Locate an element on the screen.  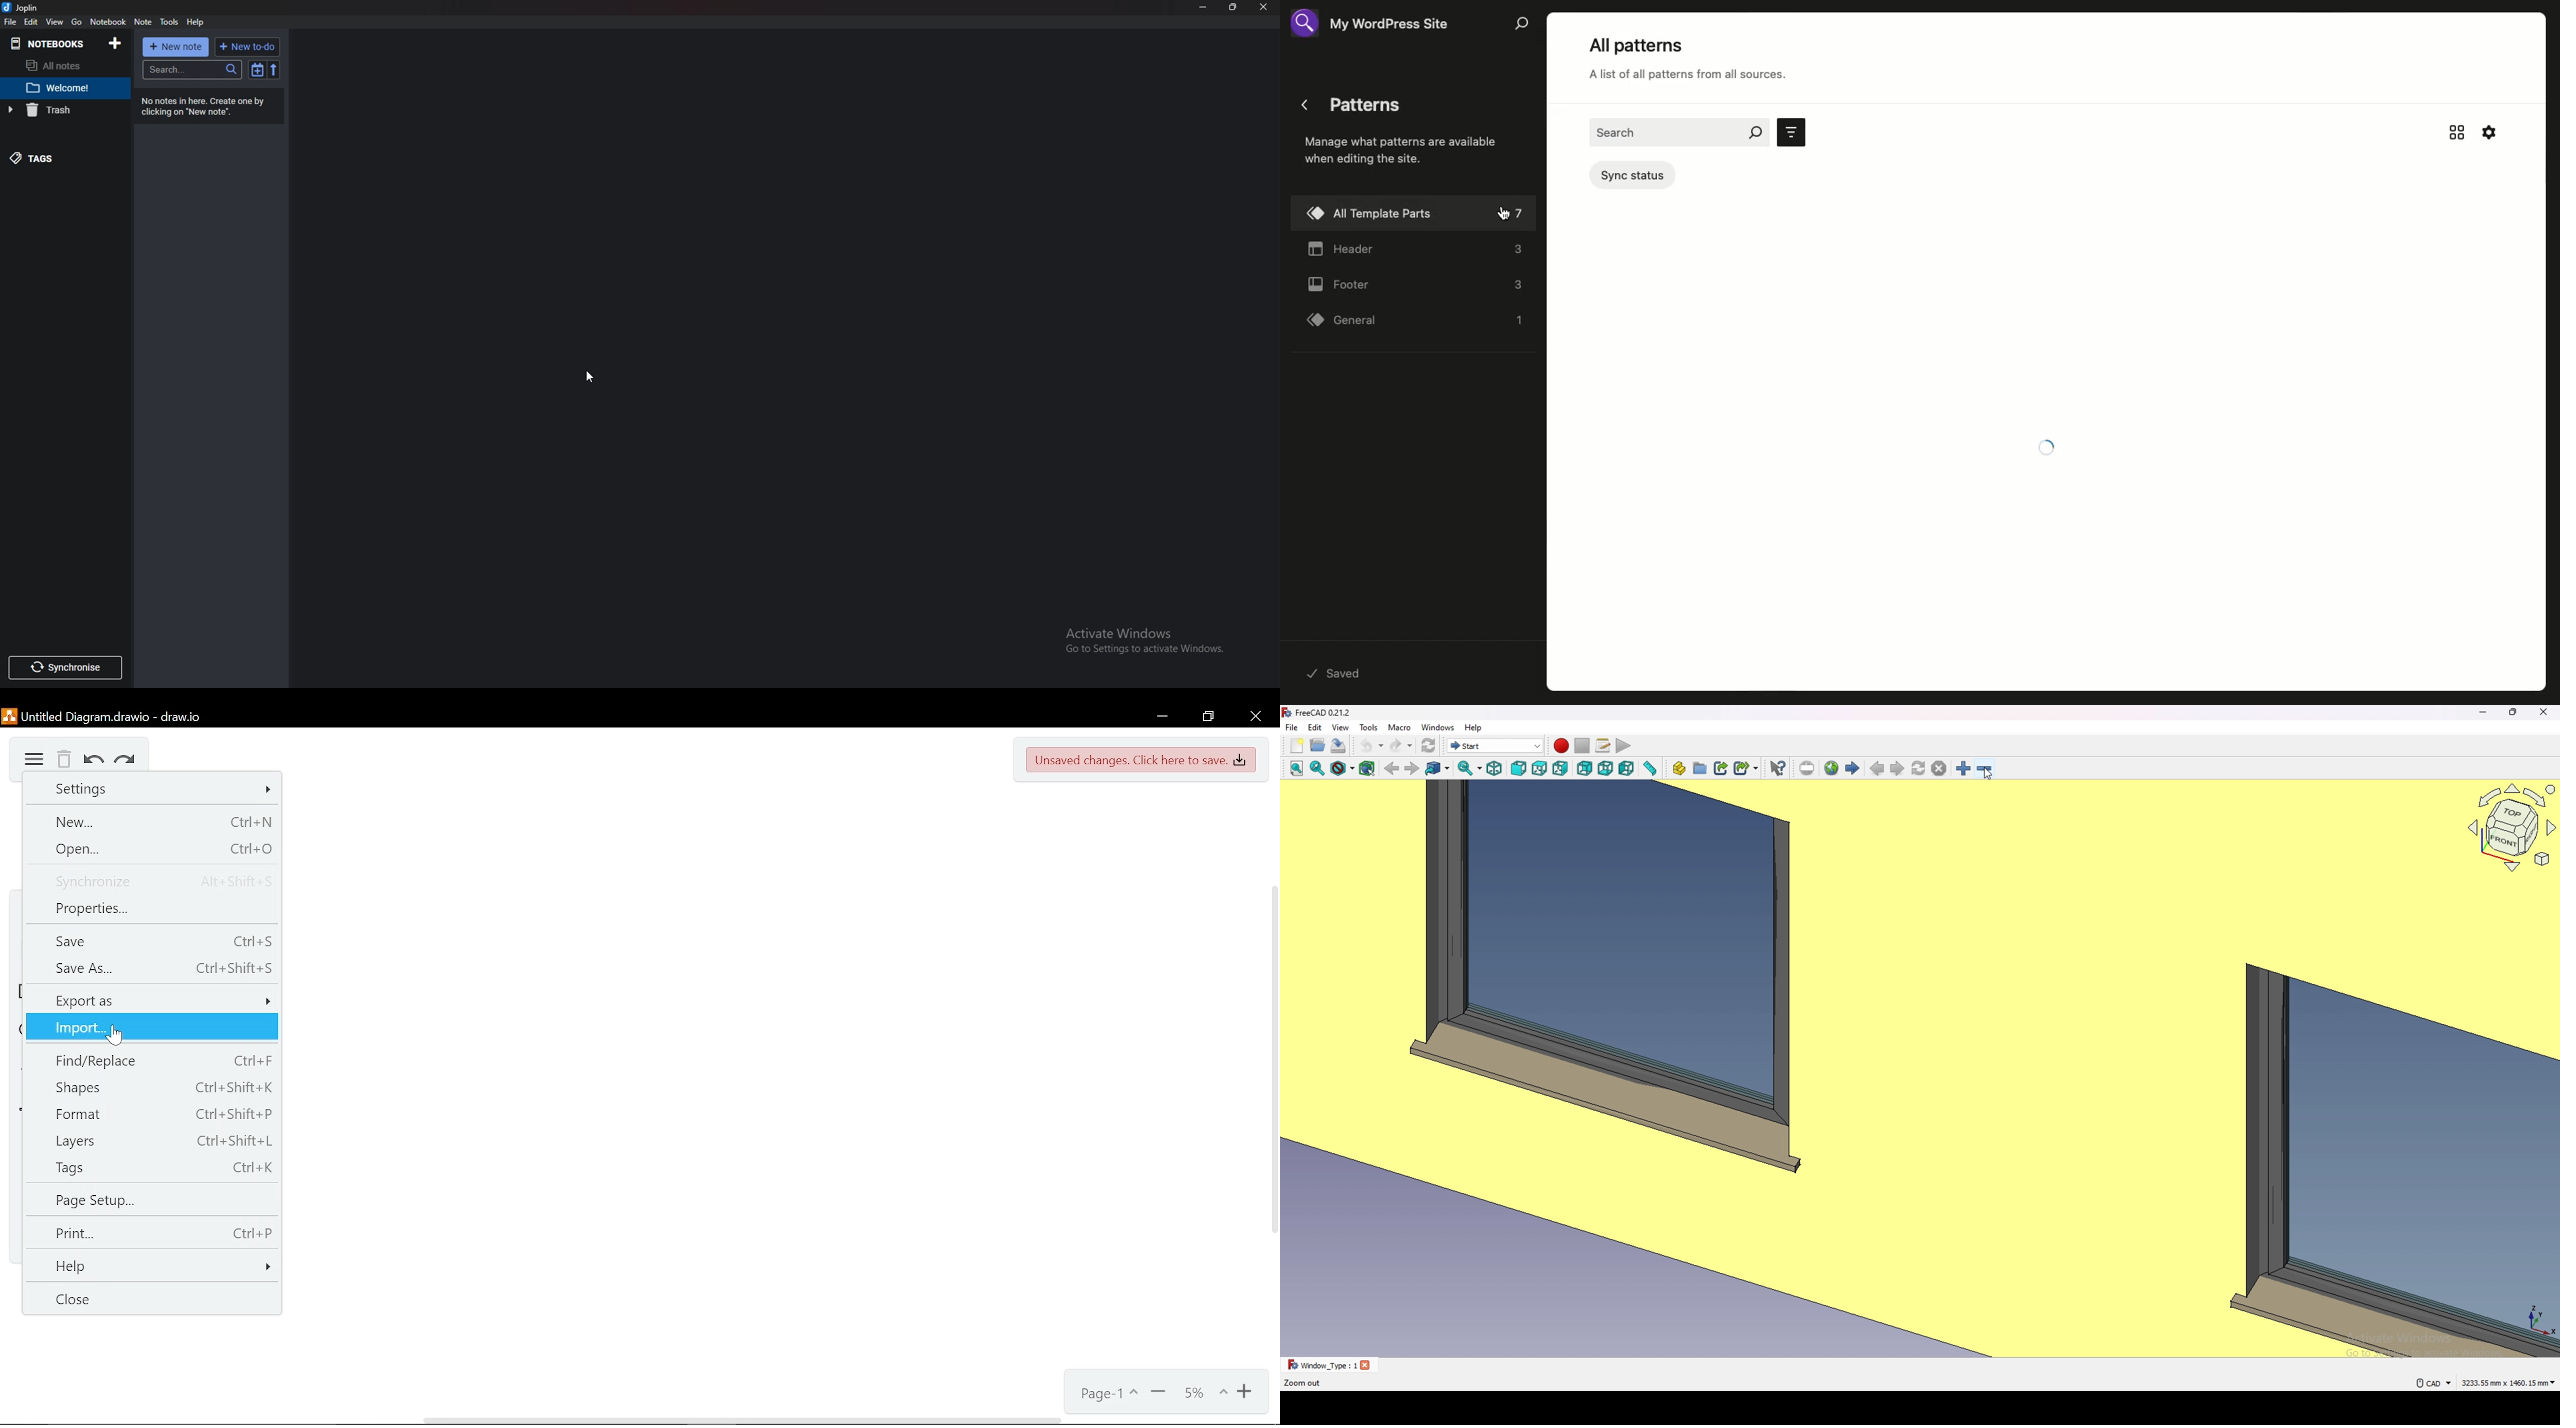
Format is located at coordinates (152, 1115).